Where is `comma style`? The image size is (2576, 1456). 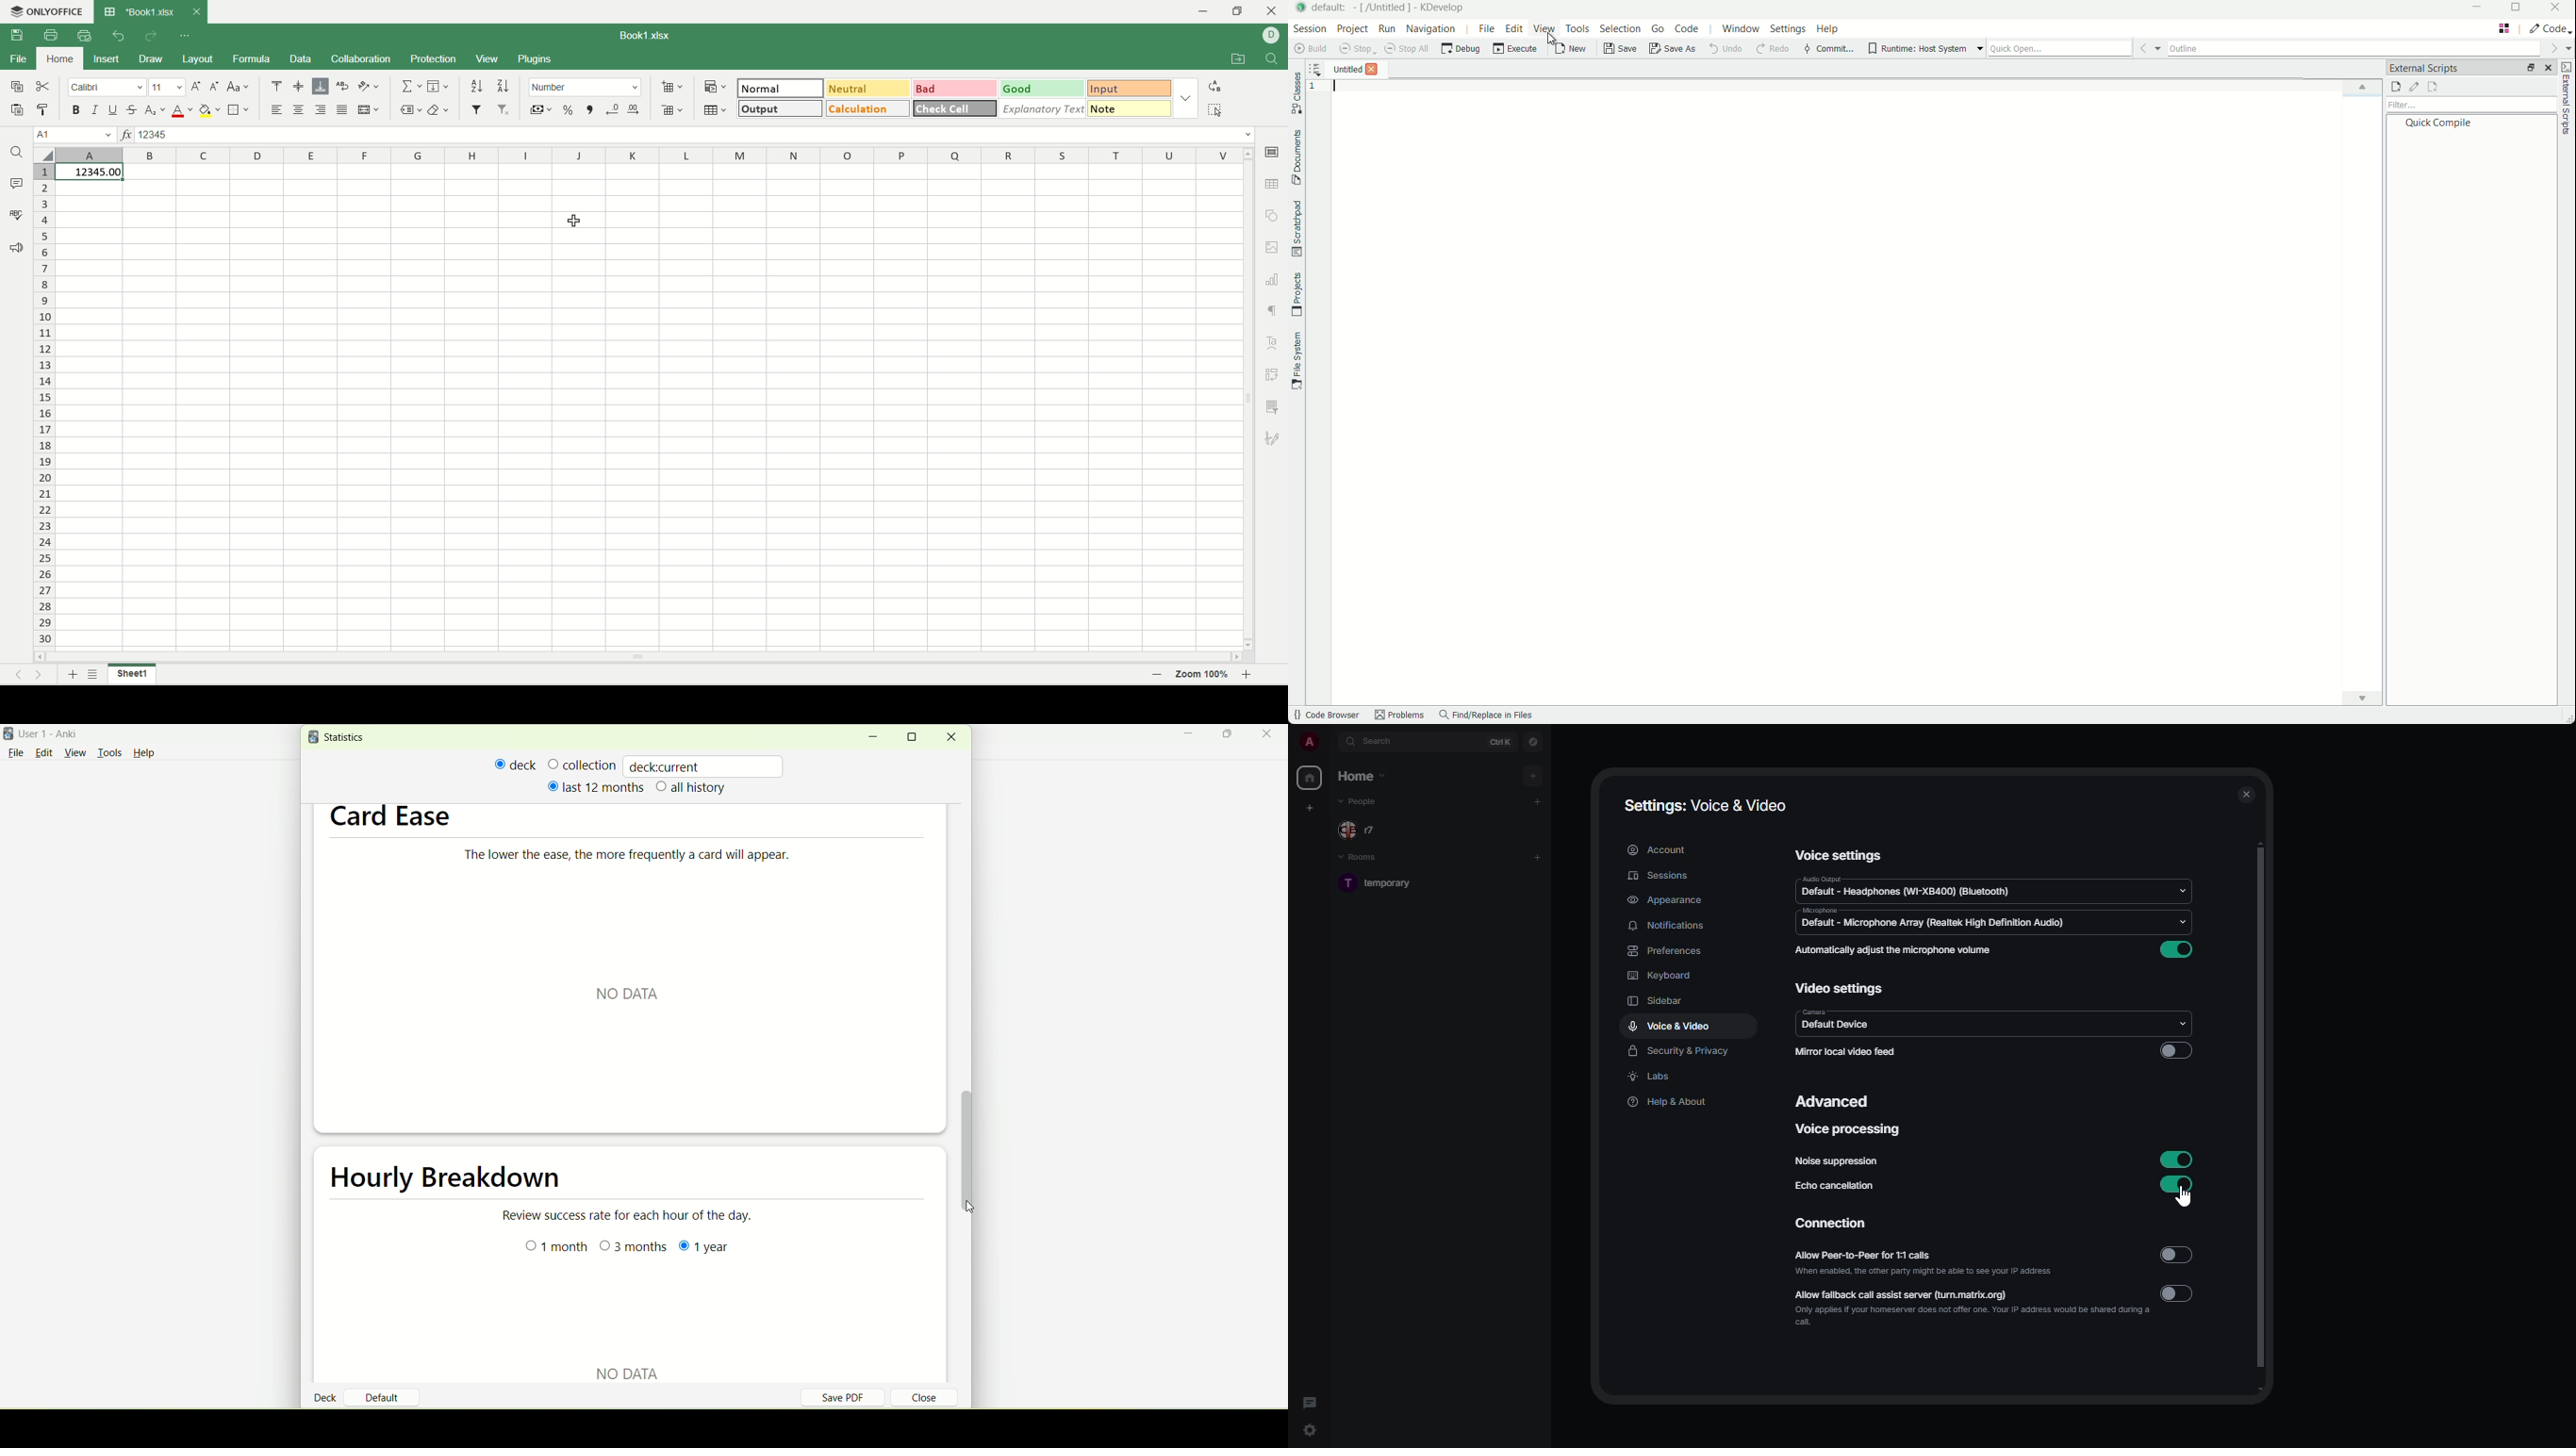 comma style is located at coordinates (590, 113).